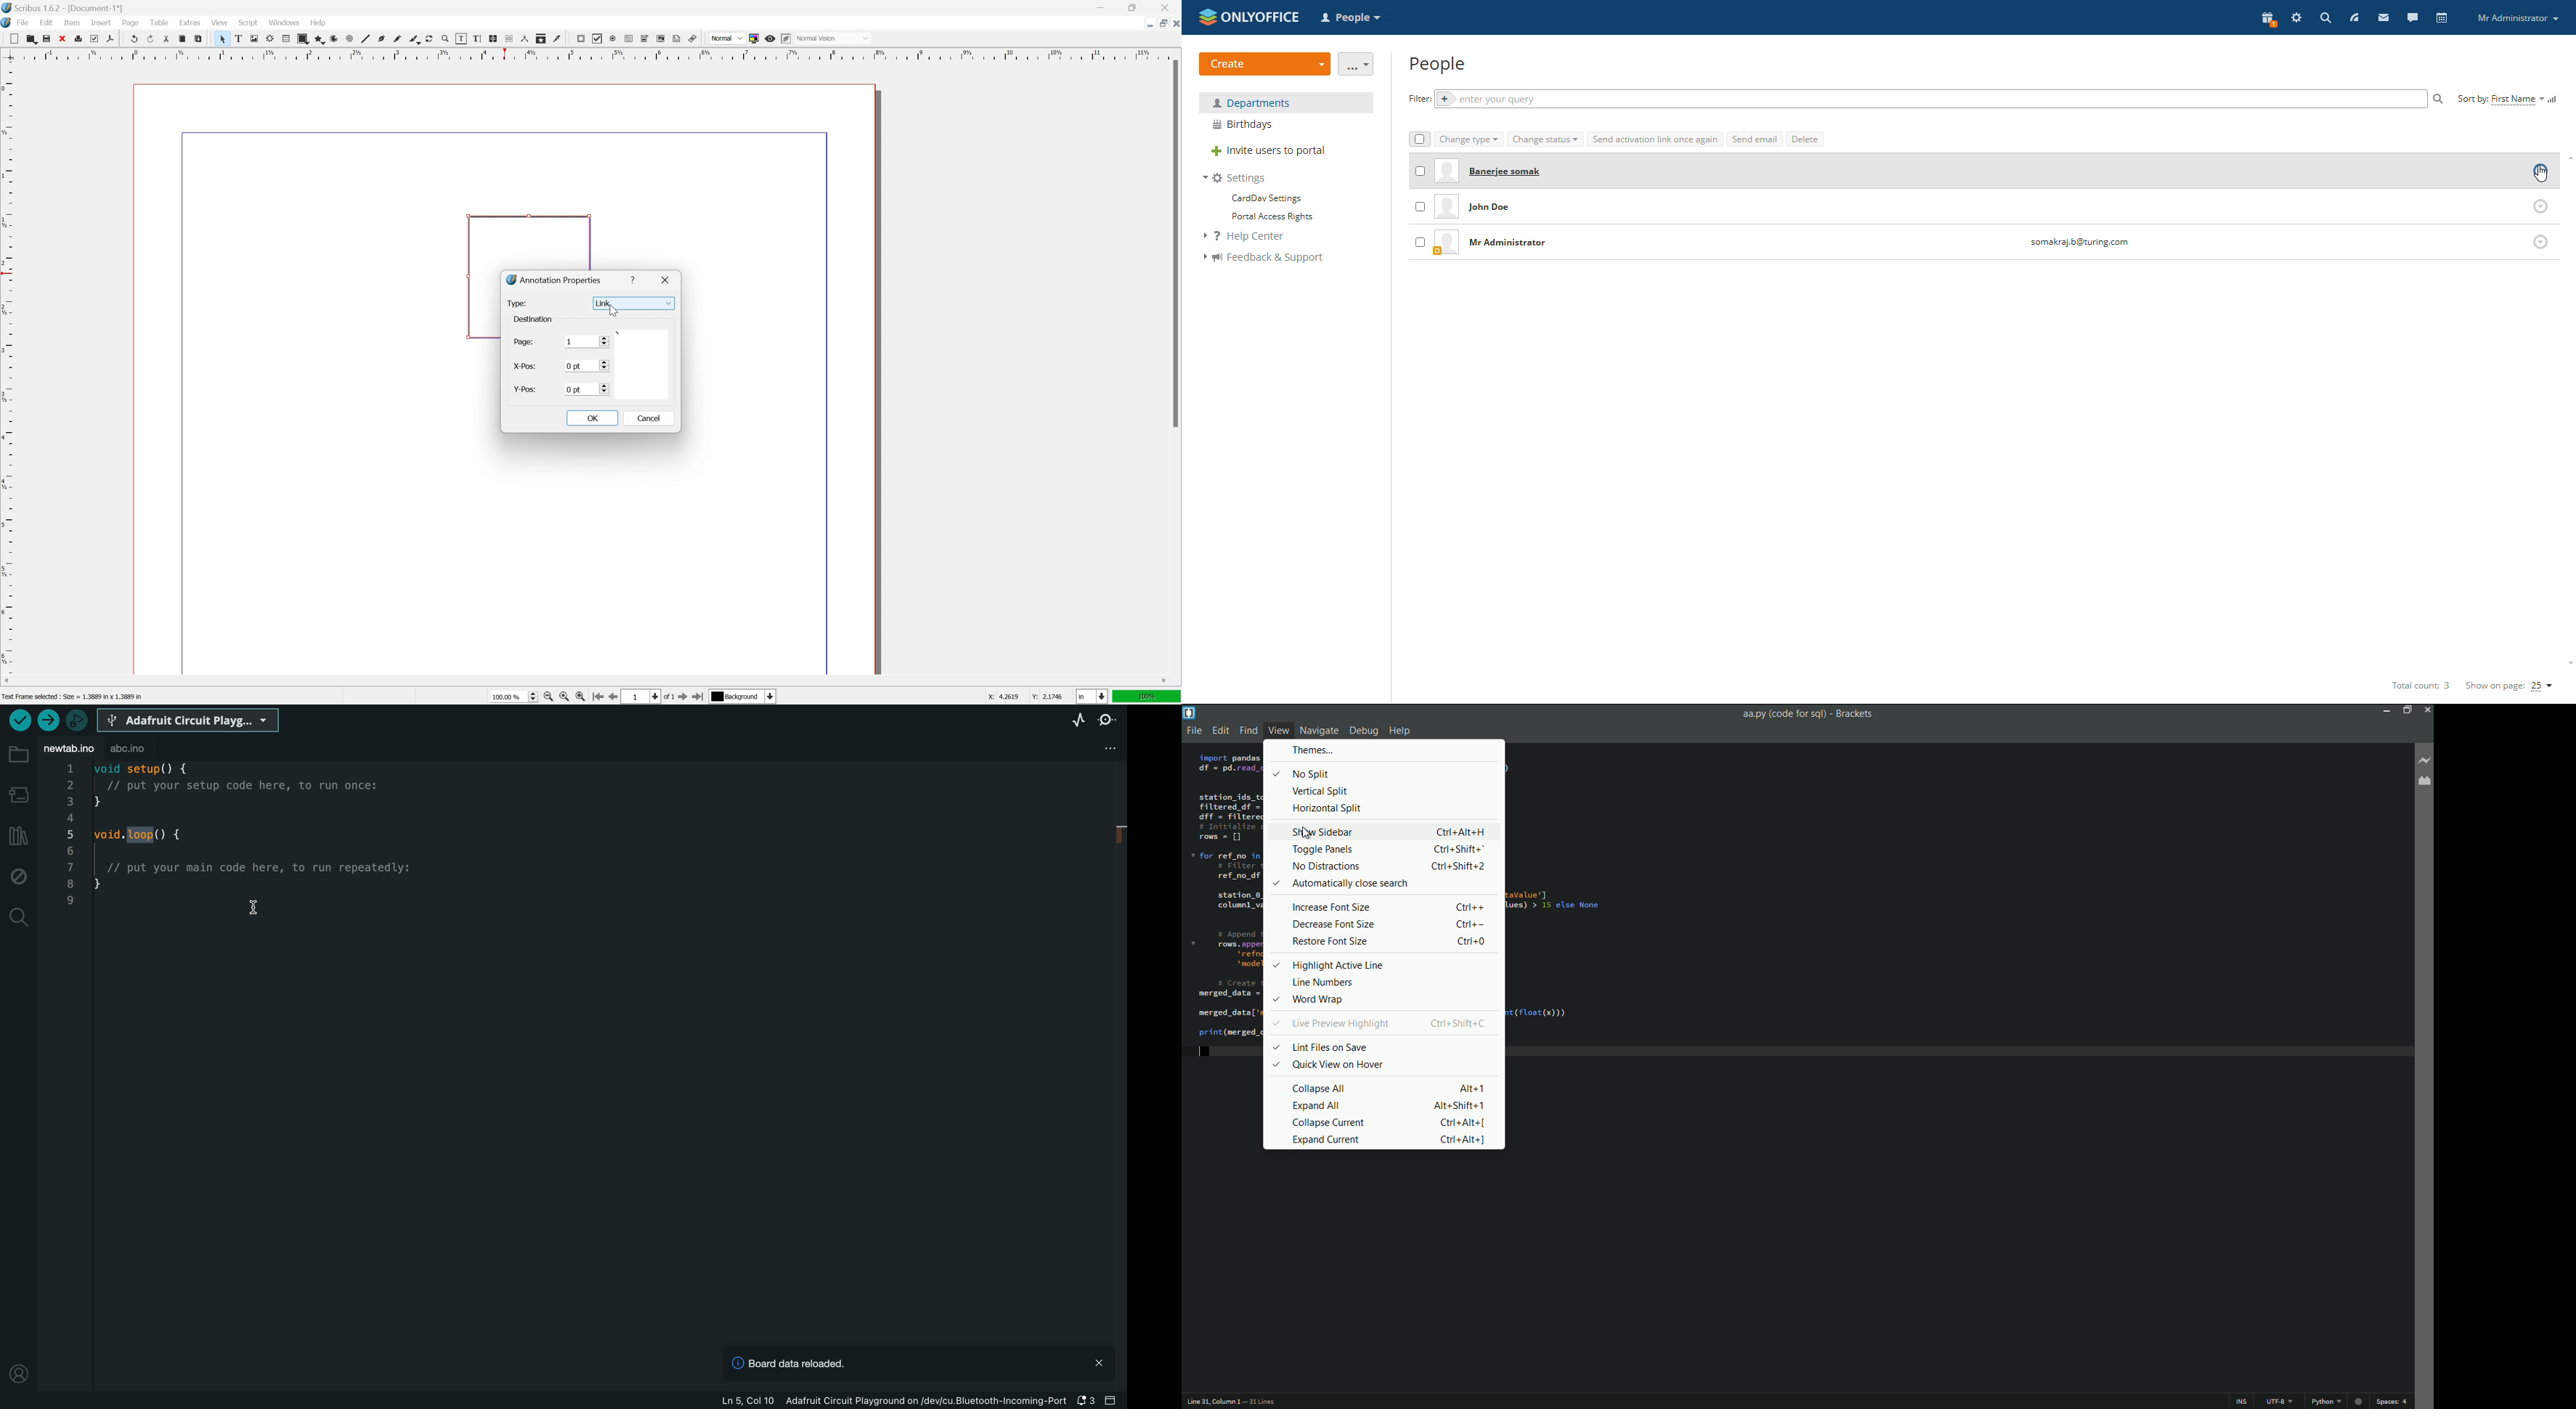  I want to click on link annotation, so click(692, 38).